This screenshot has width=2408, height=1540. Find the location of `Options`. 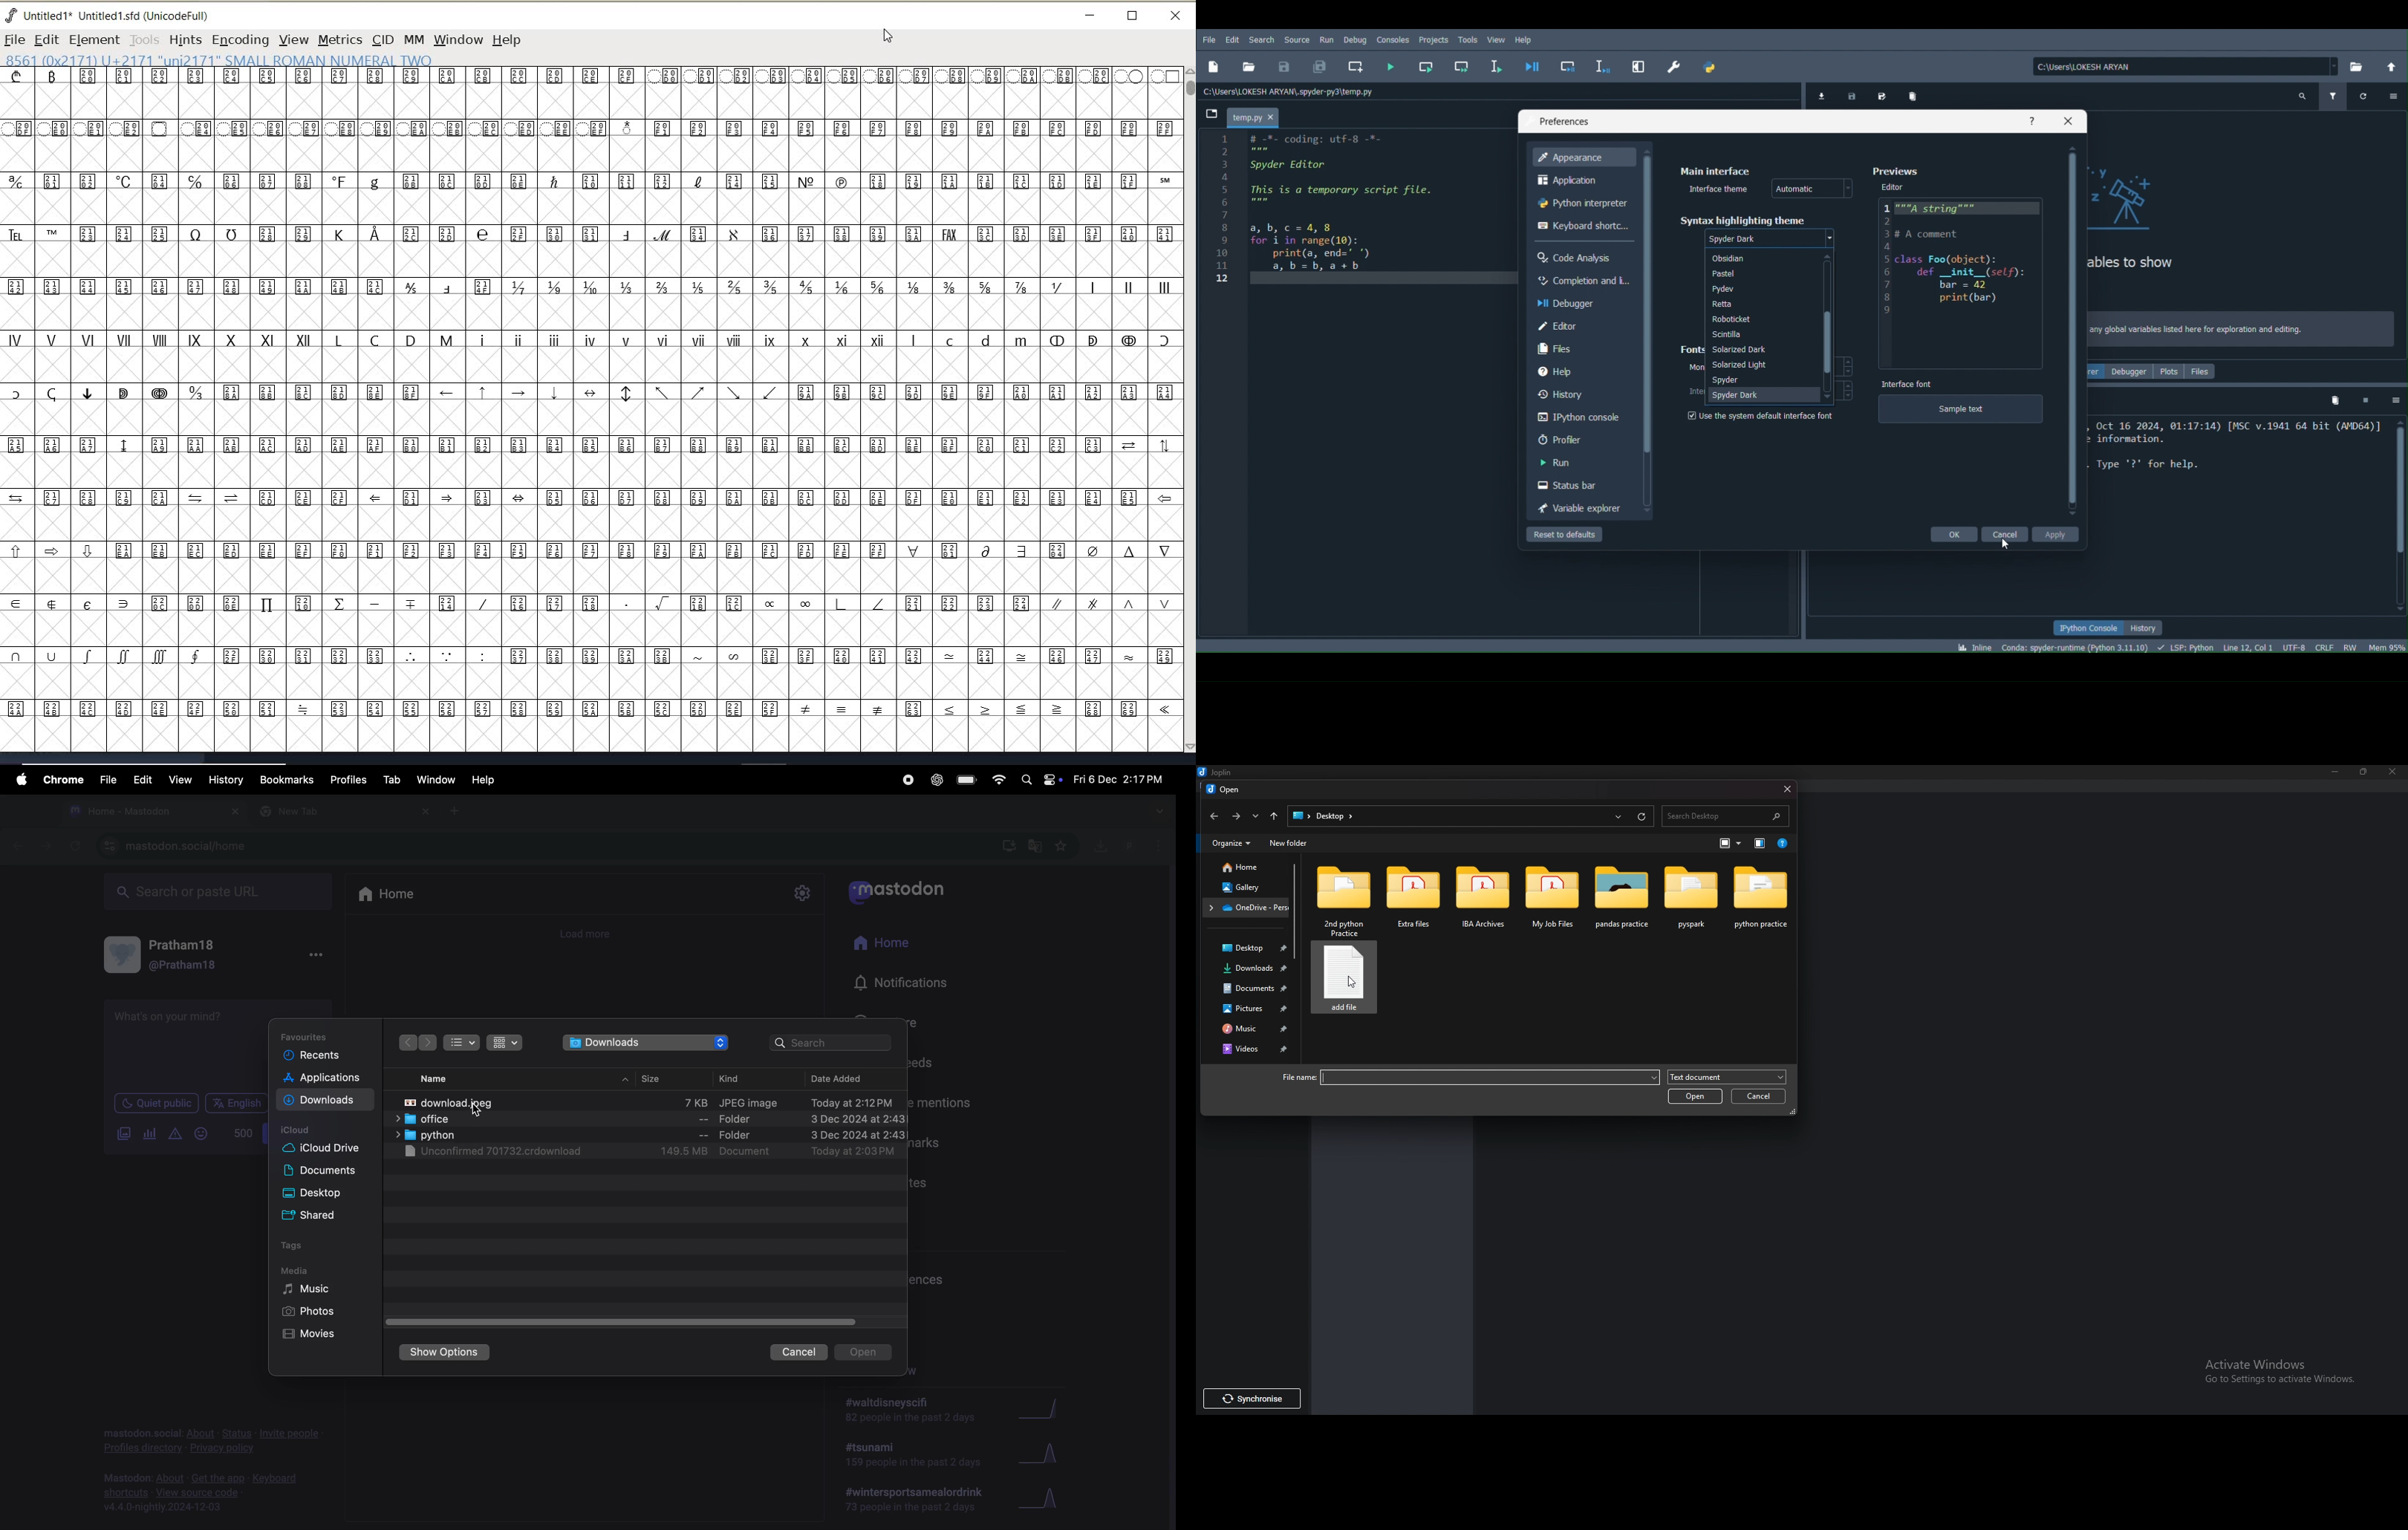

Options is located at coordinates (2395, 400).